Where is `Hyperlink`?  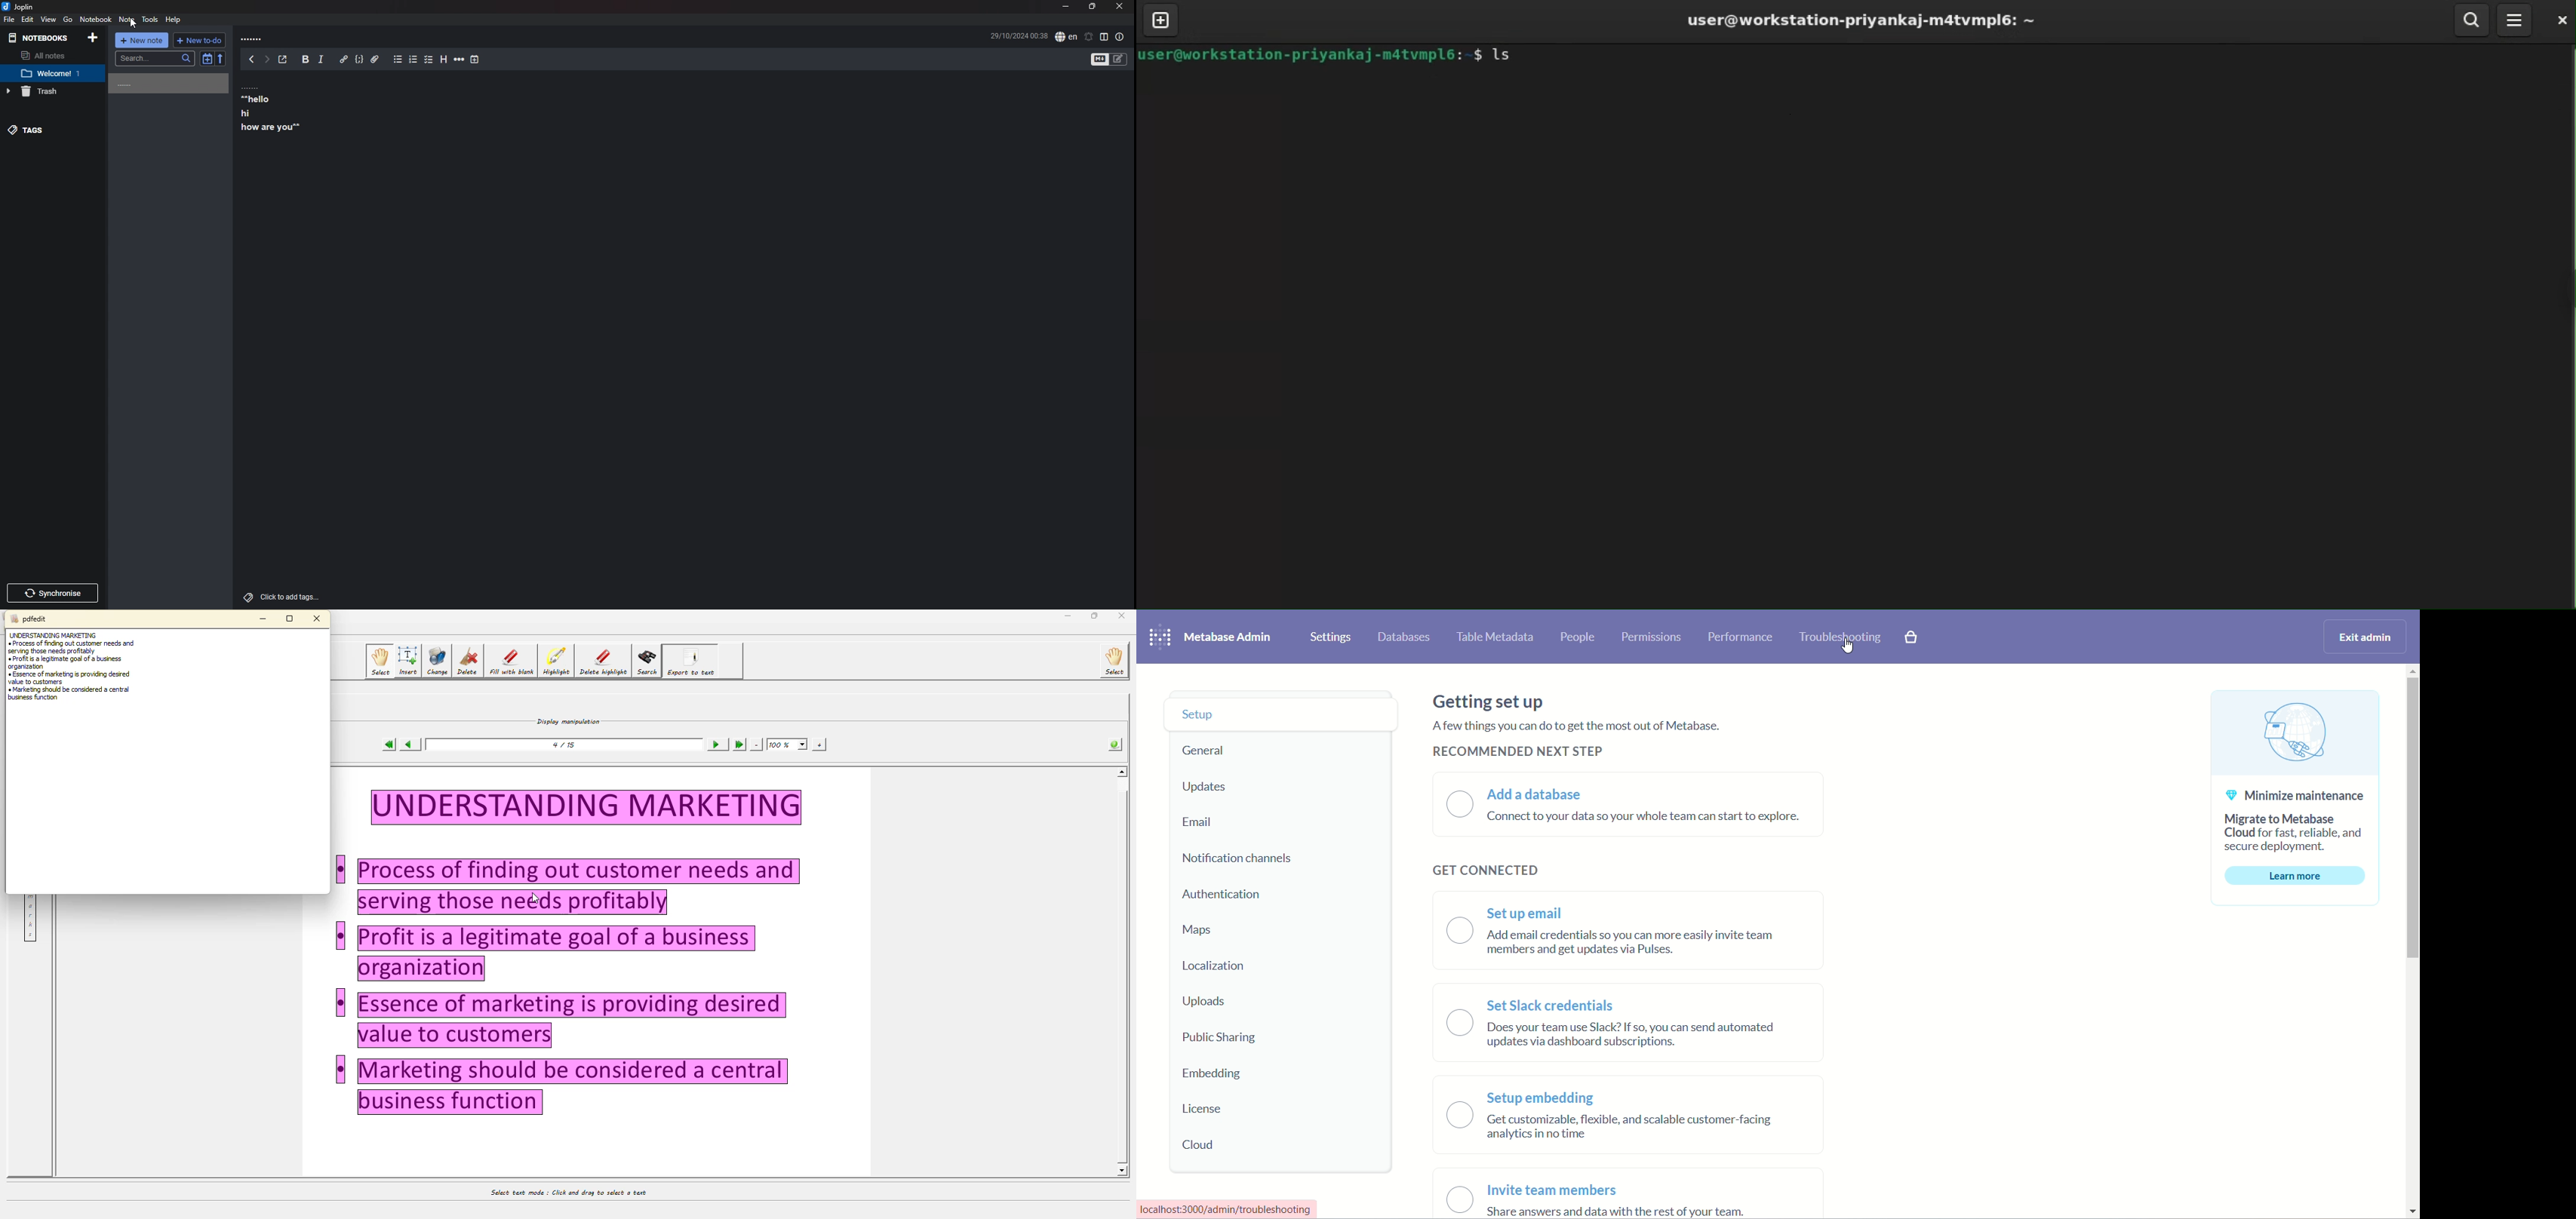 Hyperlink is located at coordinates (343, 59).